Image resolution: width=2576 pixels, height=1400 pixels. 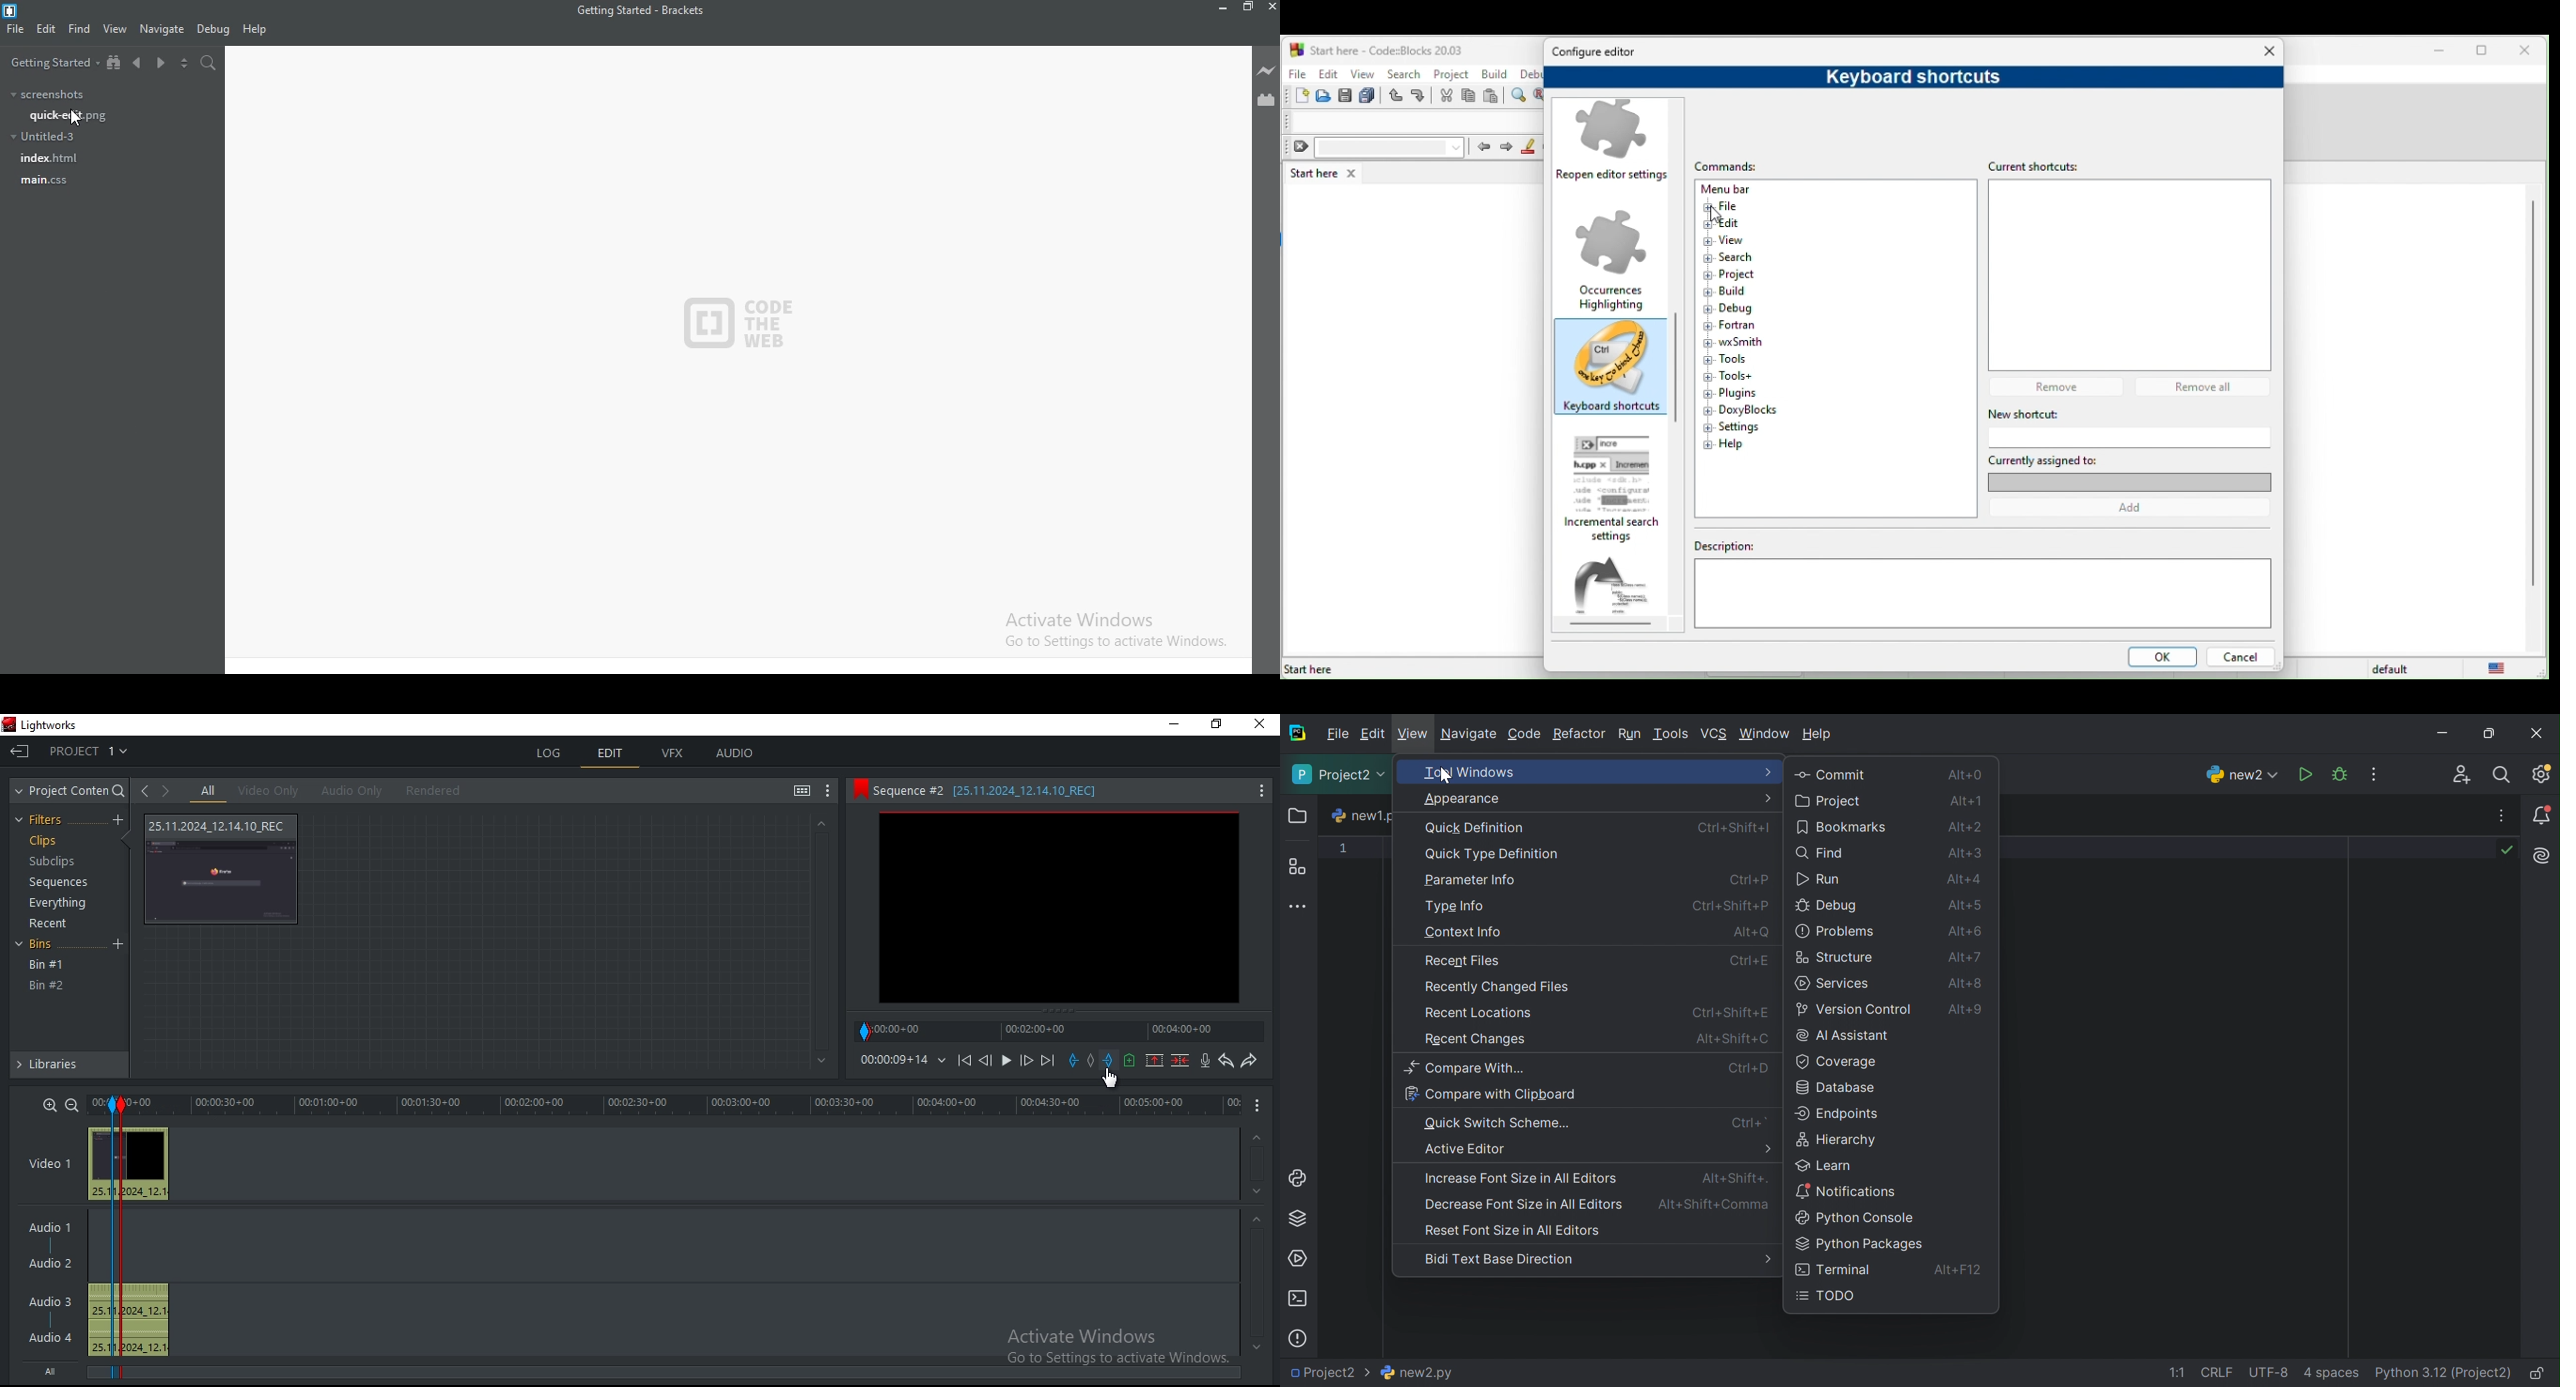 What do you see at coordinates (1713, 214) in the screenshot?
I see `cursor` at bounding box center [1713, 214].